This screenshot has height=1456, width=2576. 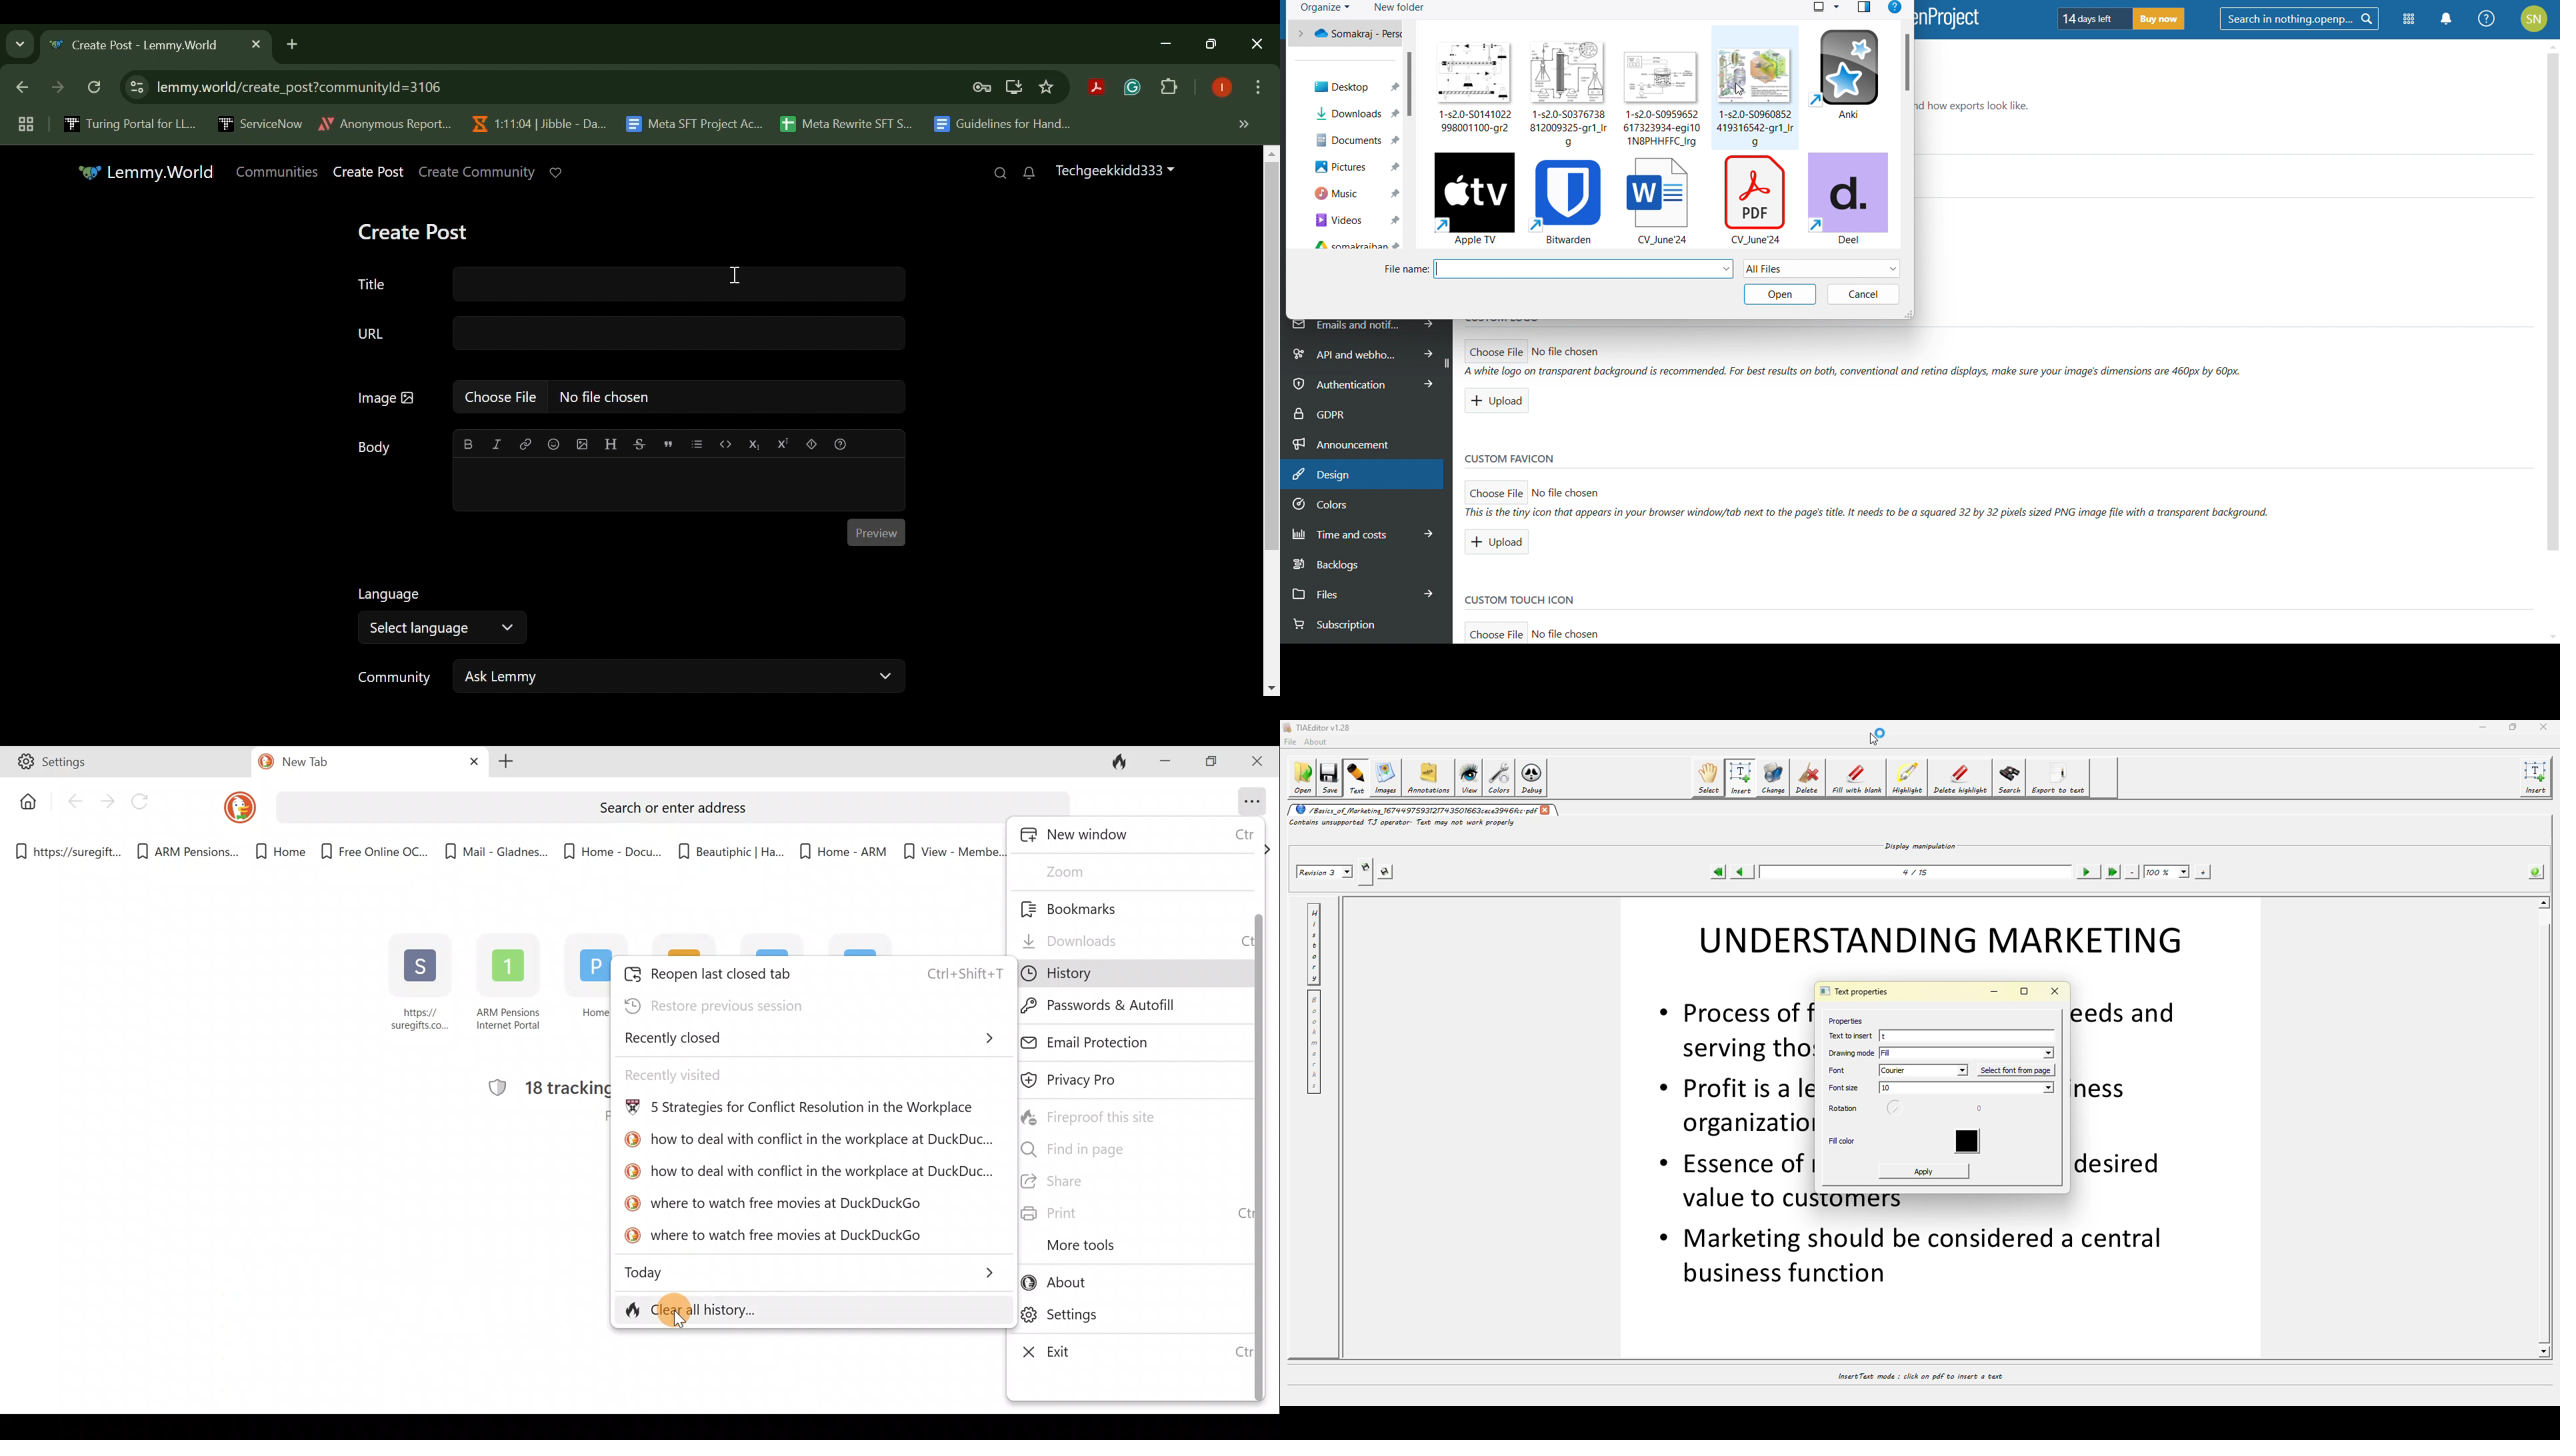 I want to click on select file type, so click(x=1822, y=269).